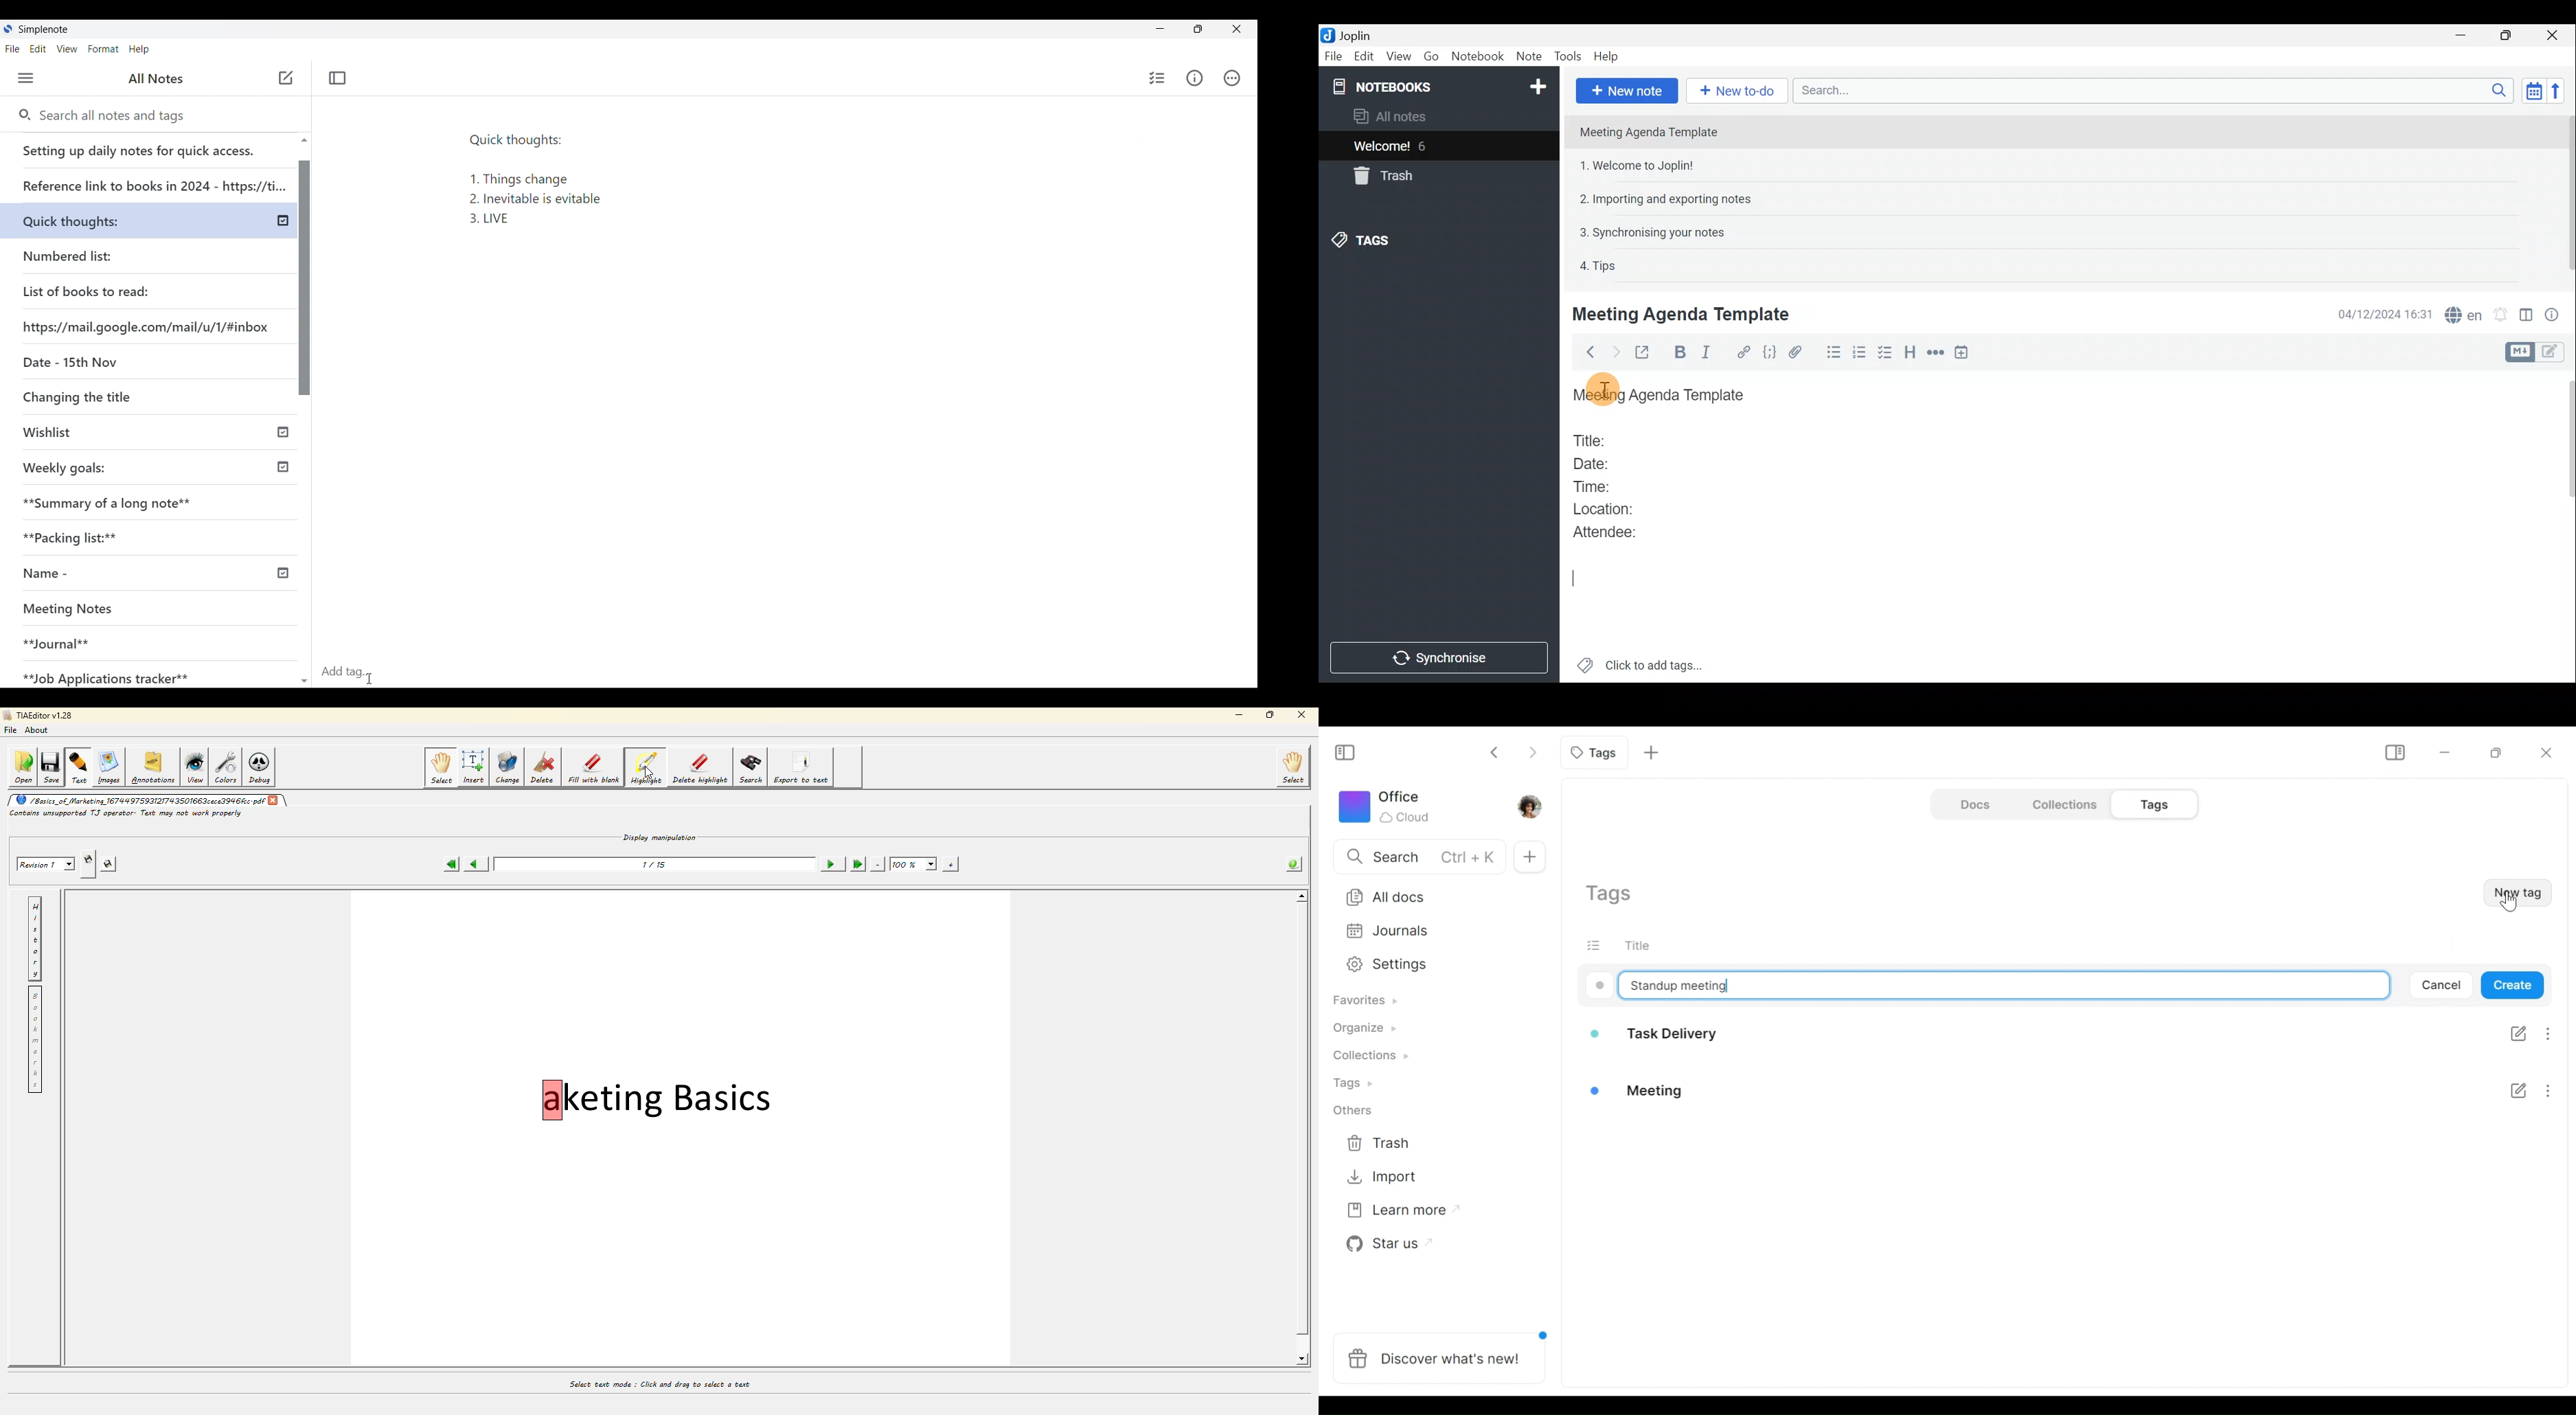 This screenshot has width=2576, height=1428. I want to click on New Tag, so click(2516, 892).